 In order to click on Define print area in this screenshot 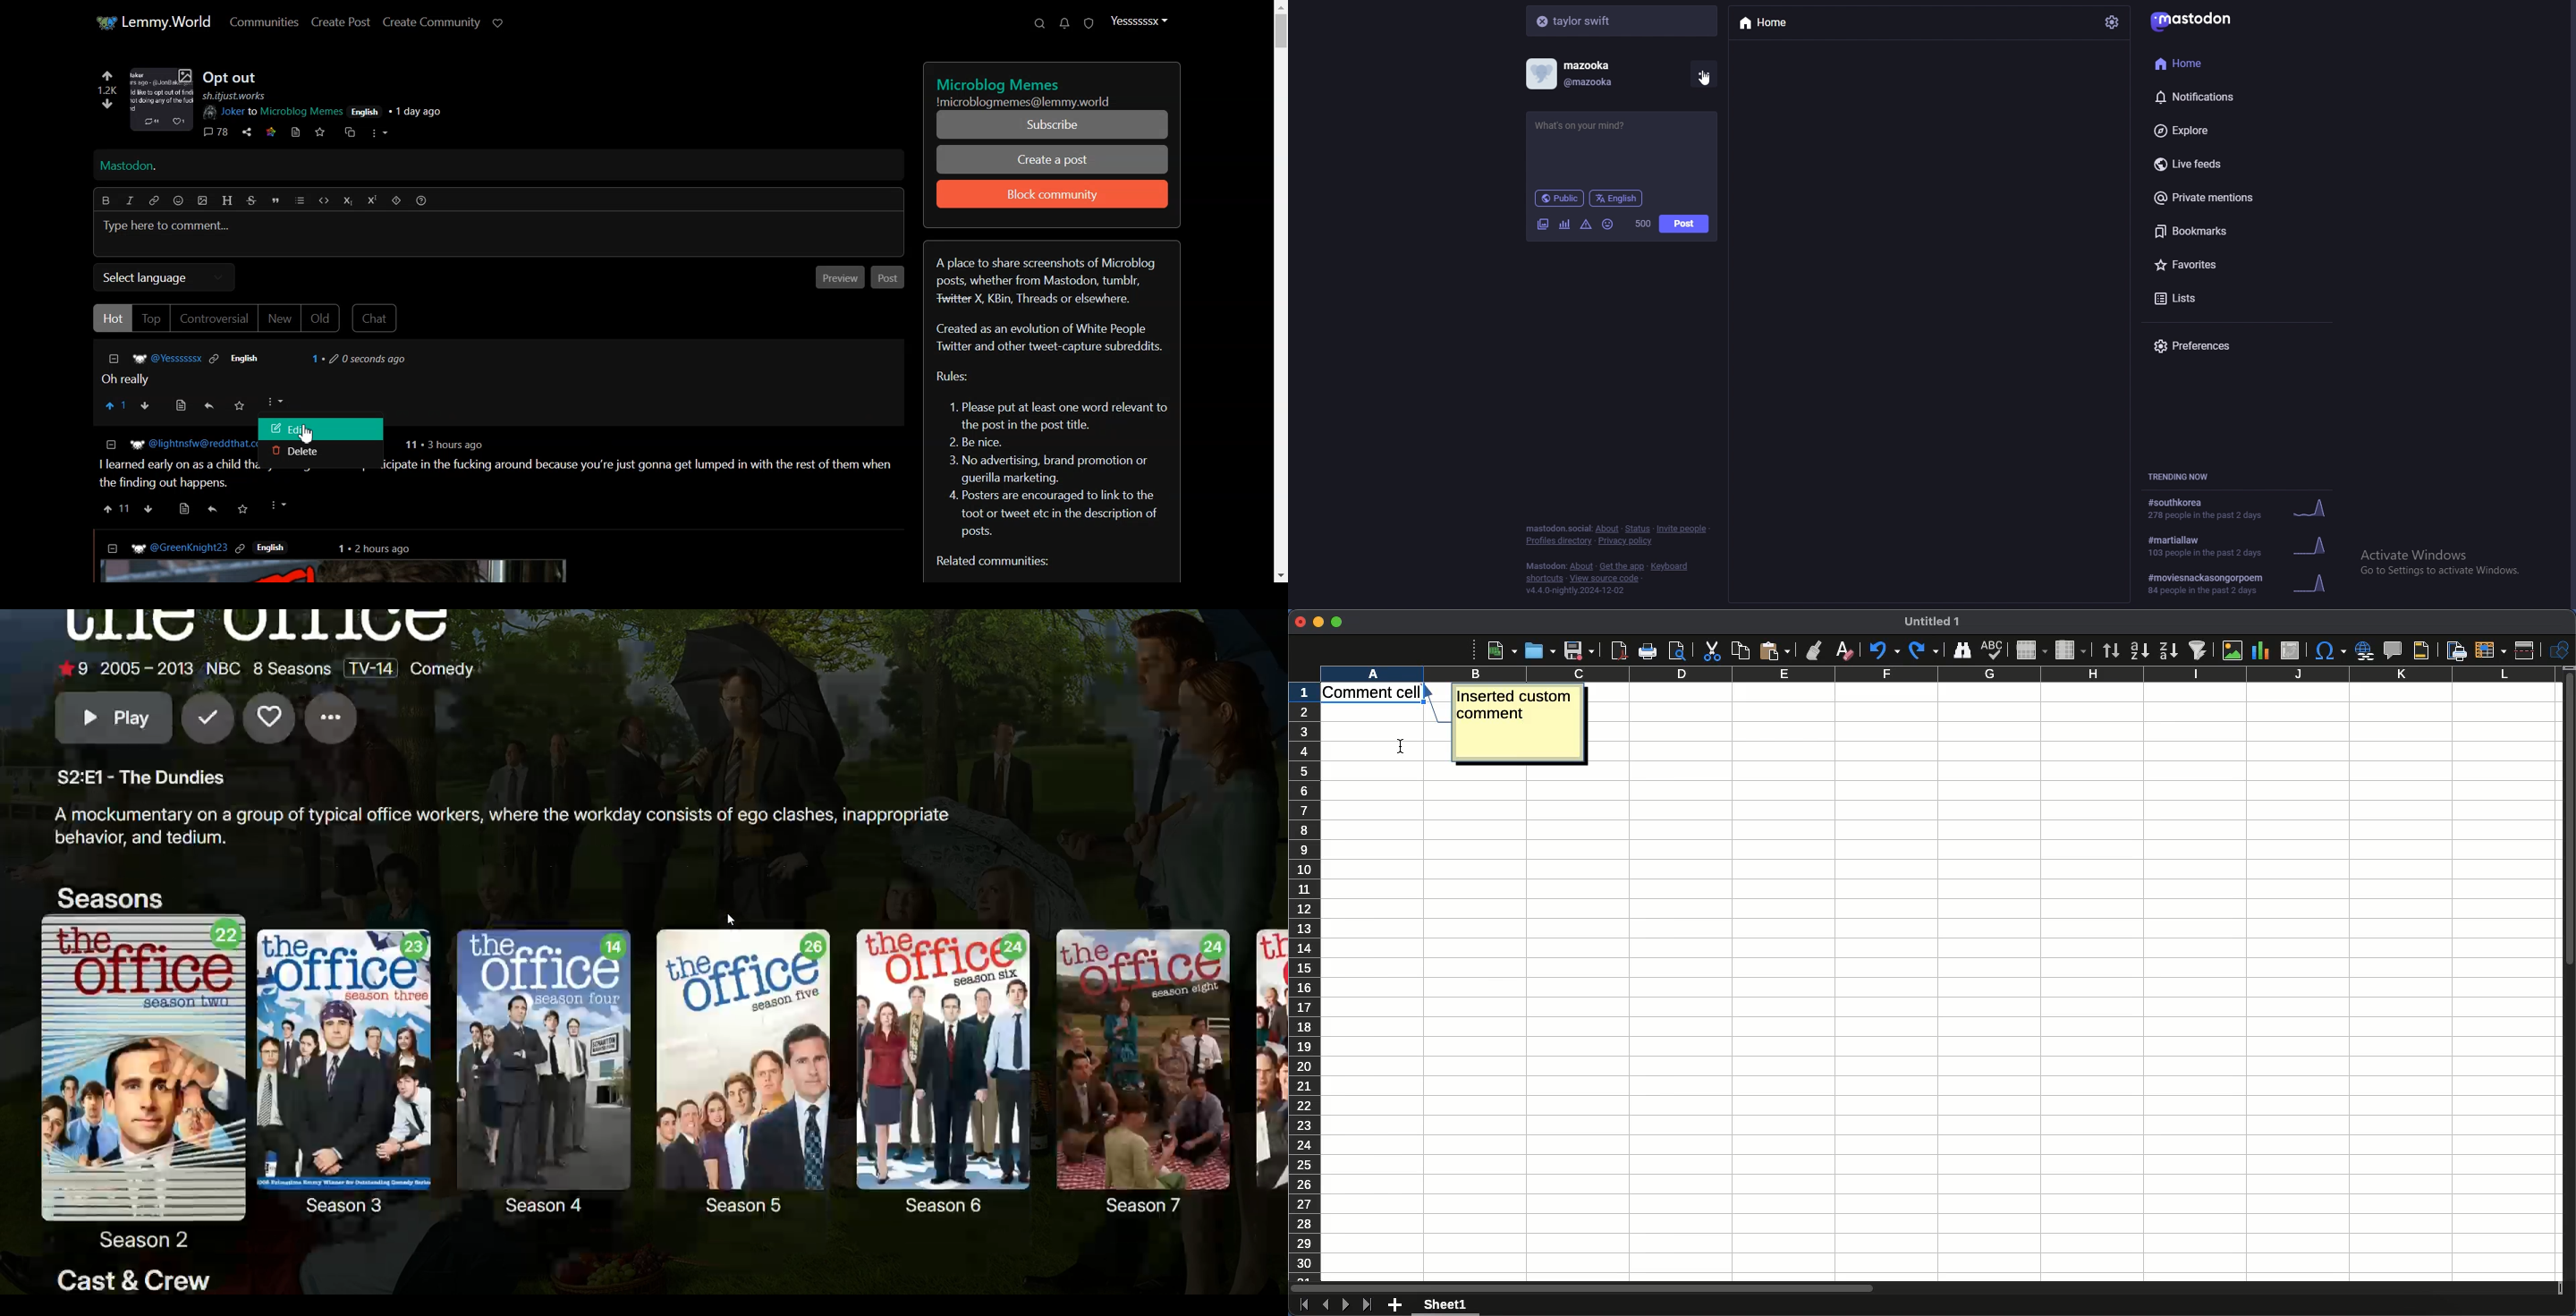, I will do `click(2456, 650)`.